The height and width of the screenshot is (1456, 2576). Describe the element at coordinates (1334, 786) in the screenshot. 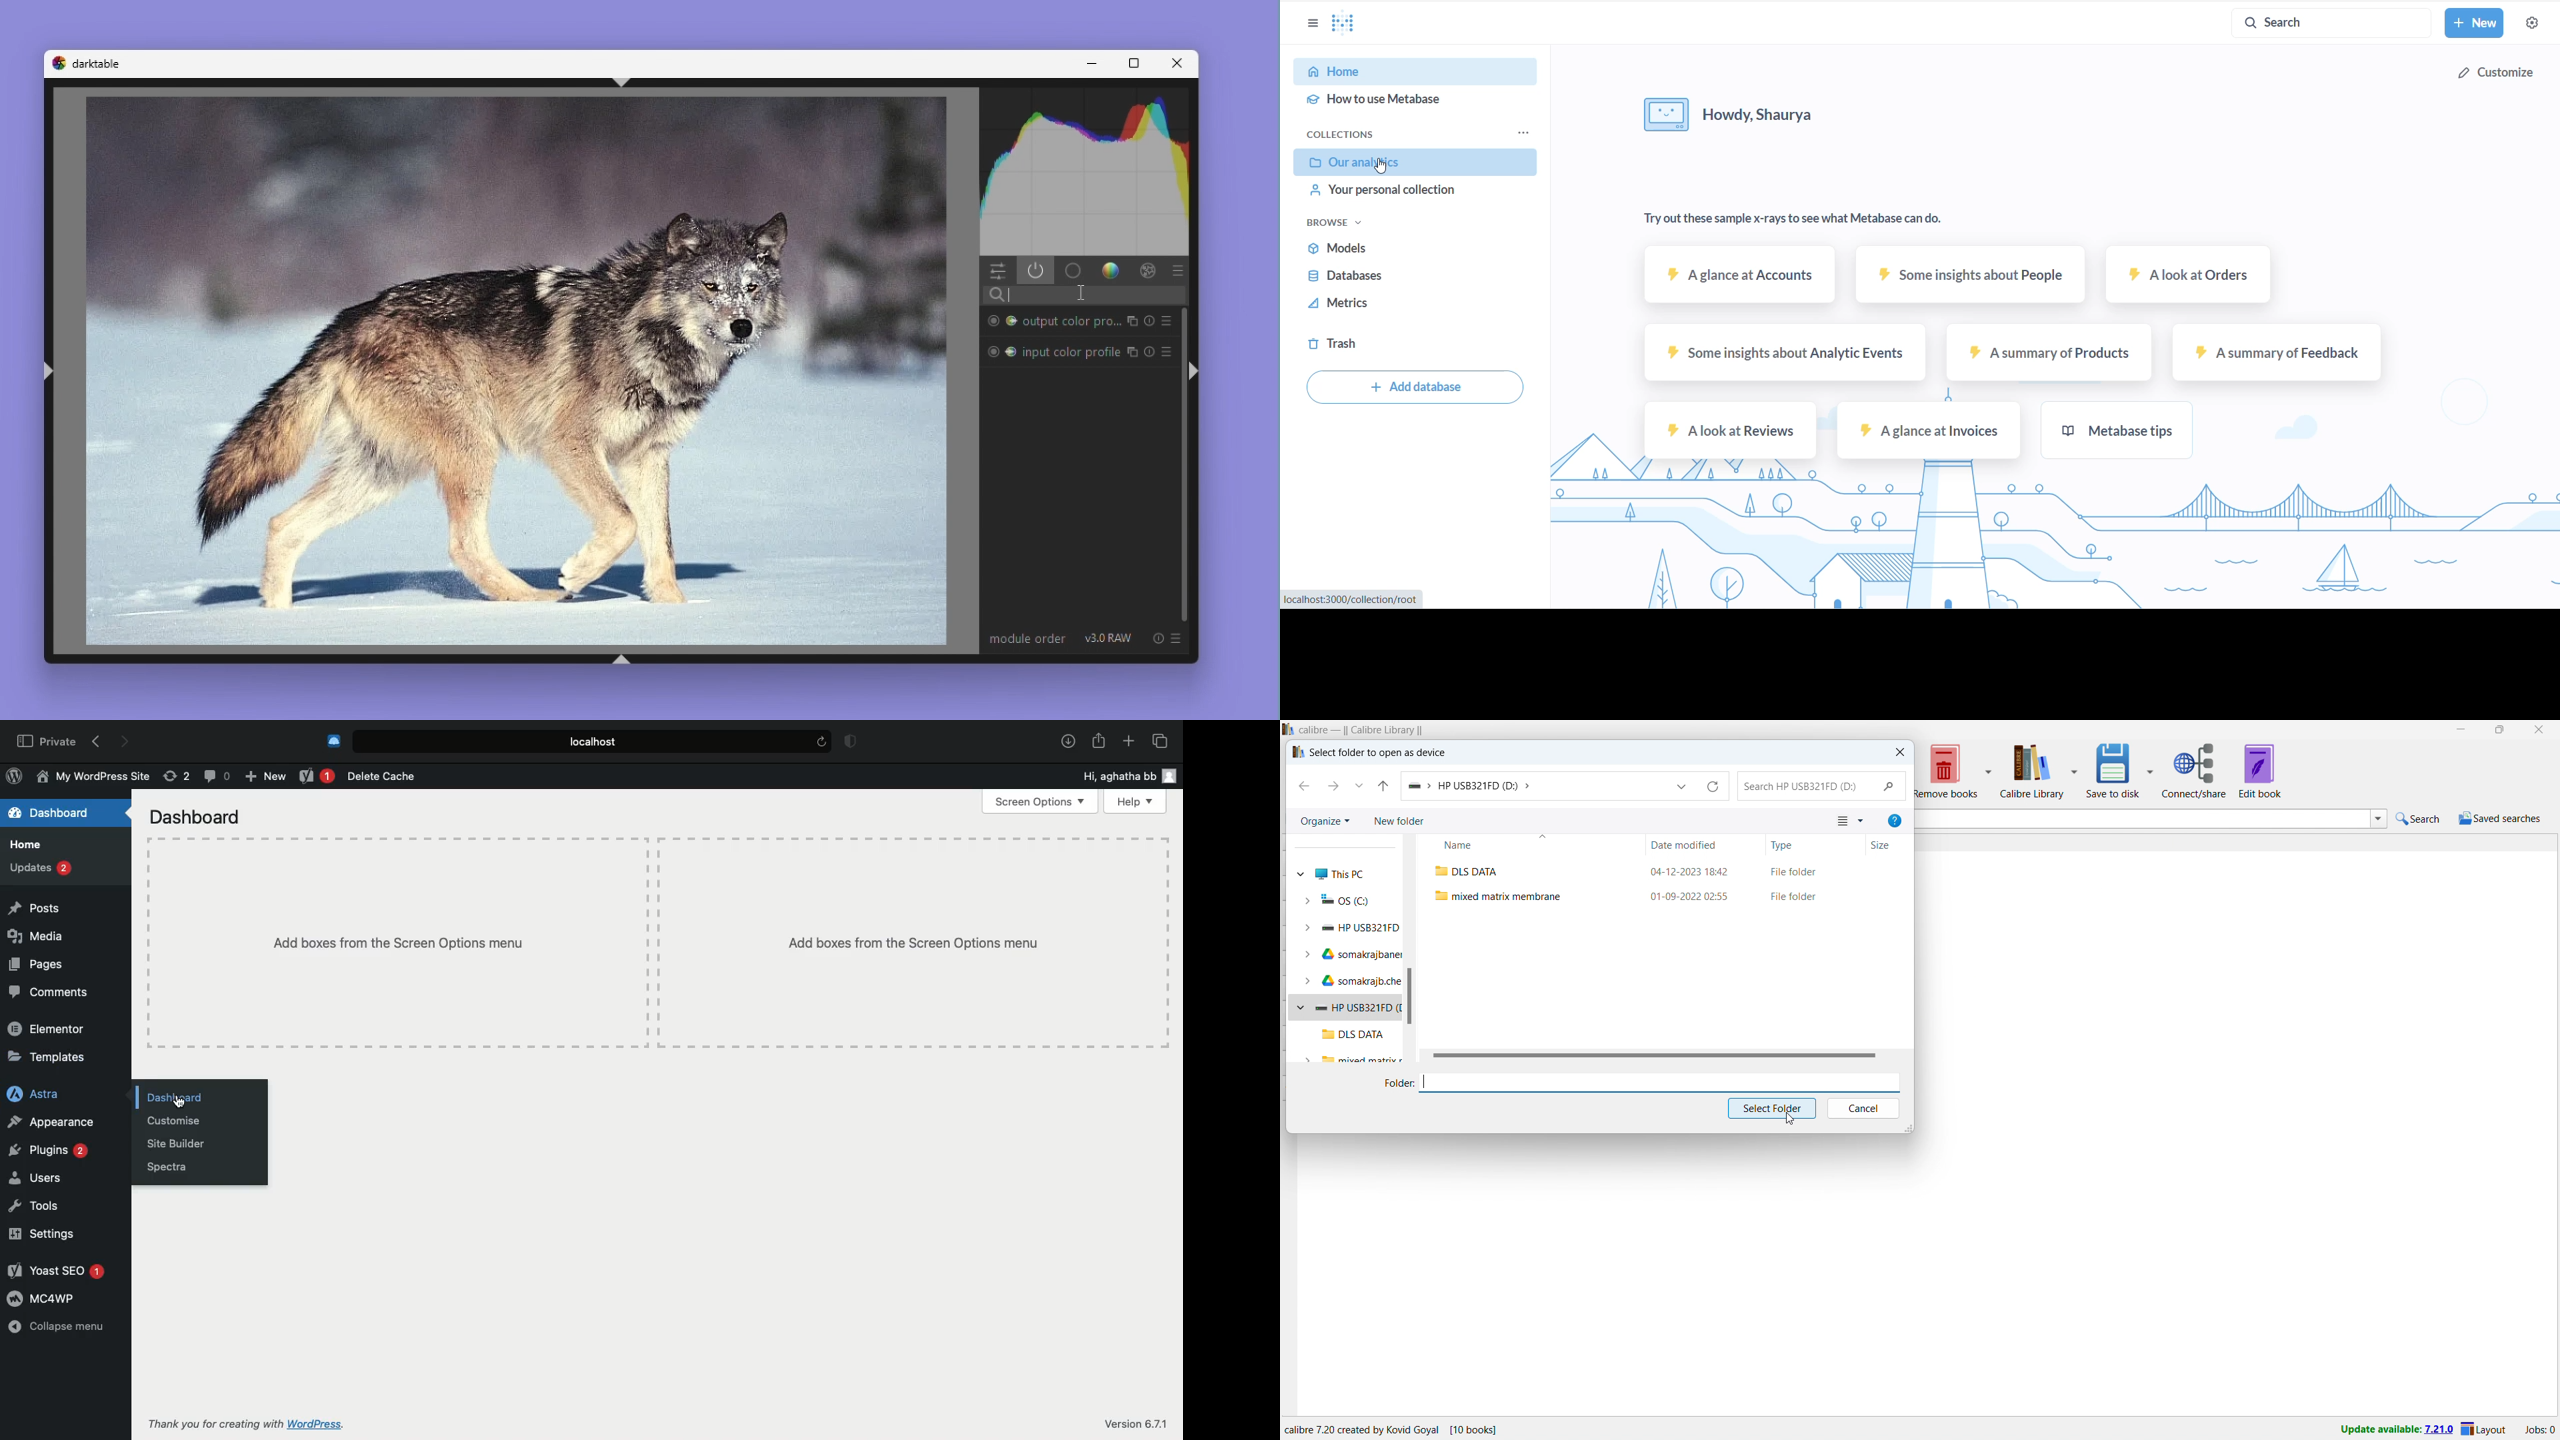

I see `next folder` at that location.